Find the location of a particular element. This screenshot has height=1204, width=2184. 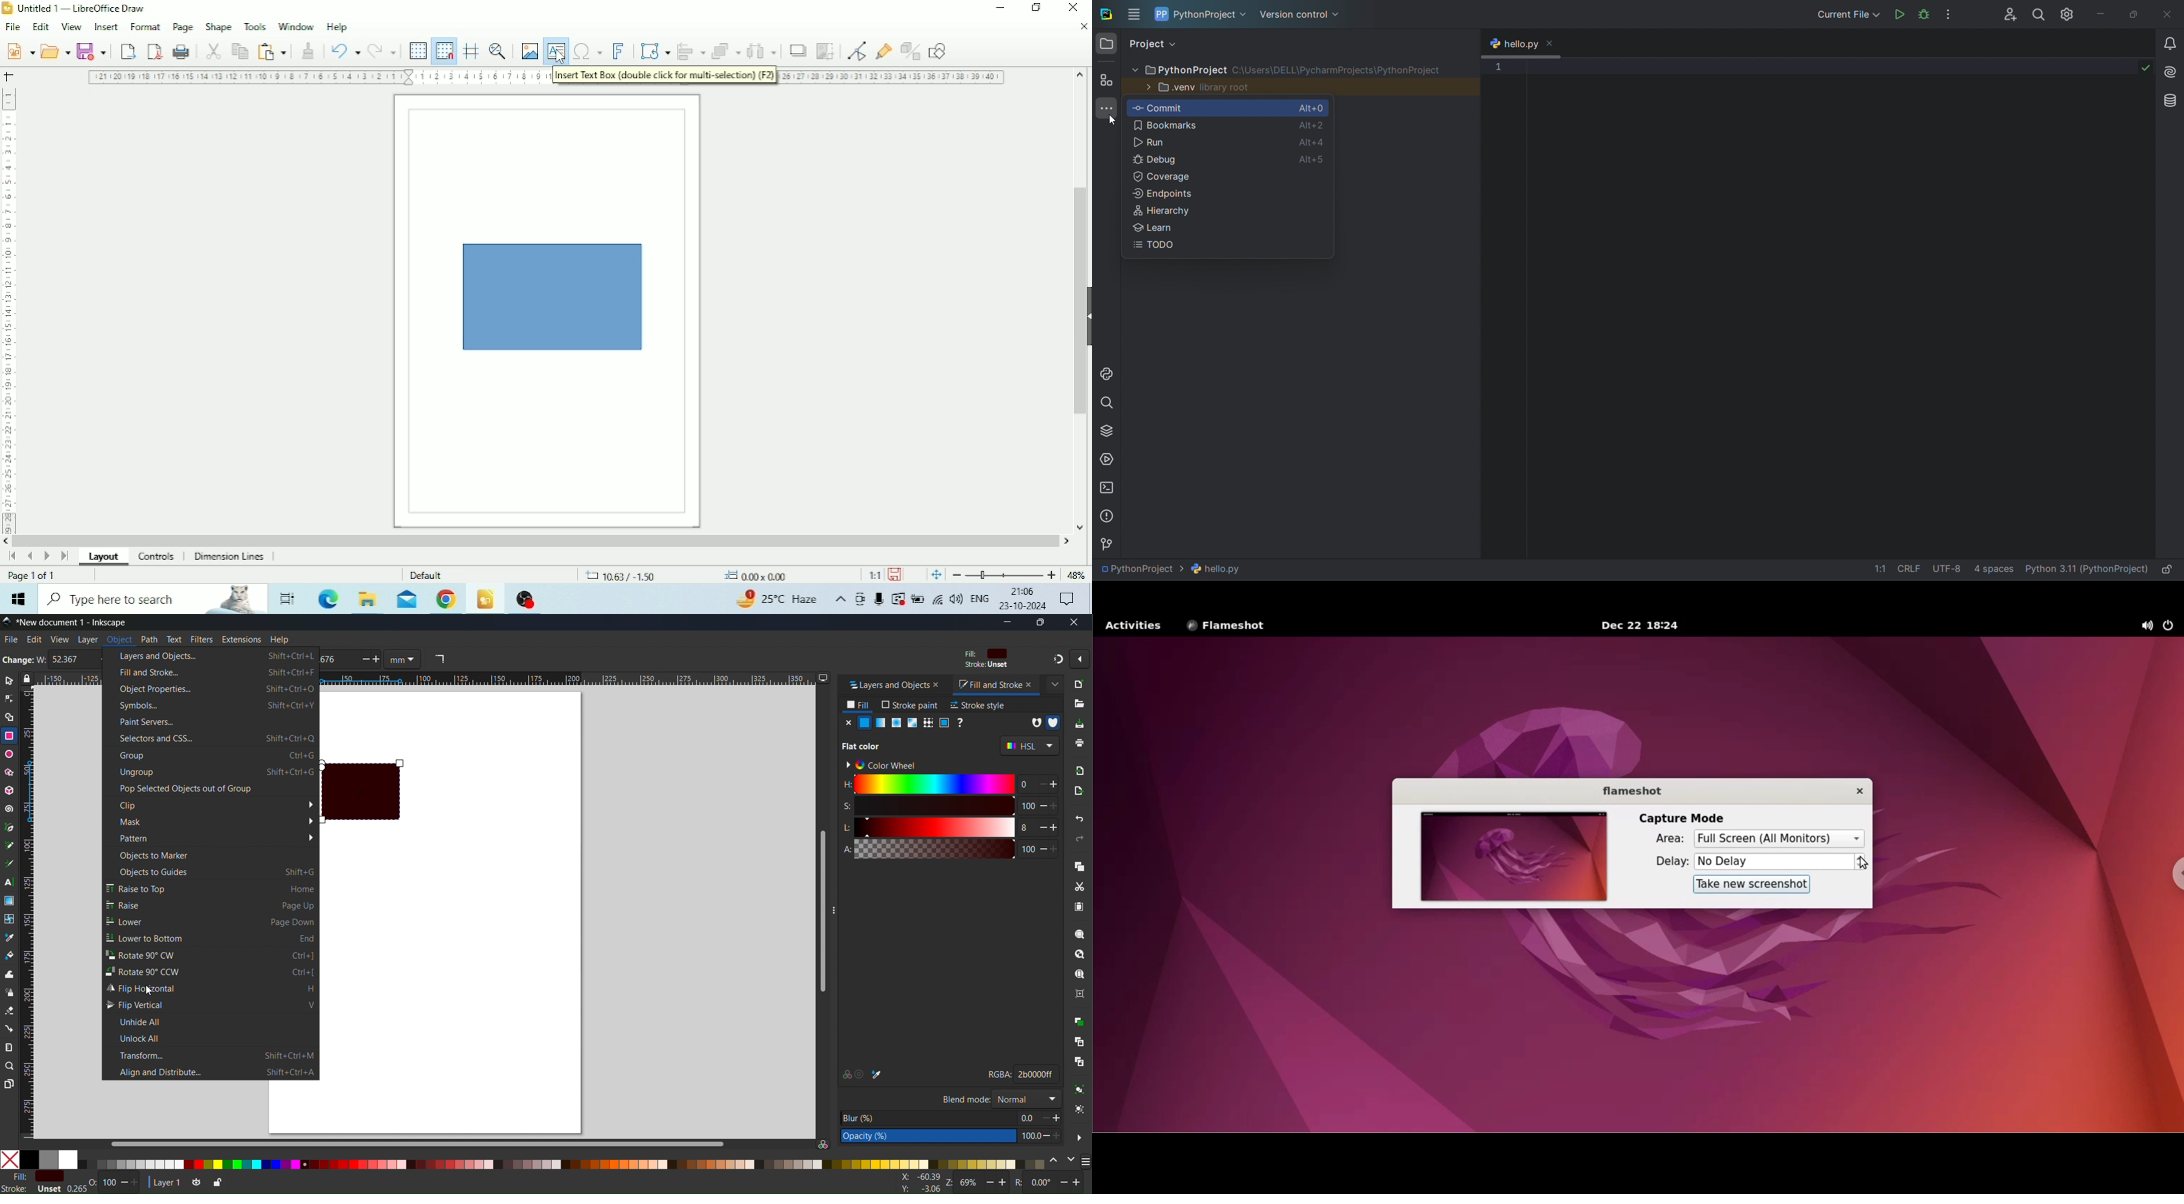

increase alpha is located at coordinates (1057, 848).